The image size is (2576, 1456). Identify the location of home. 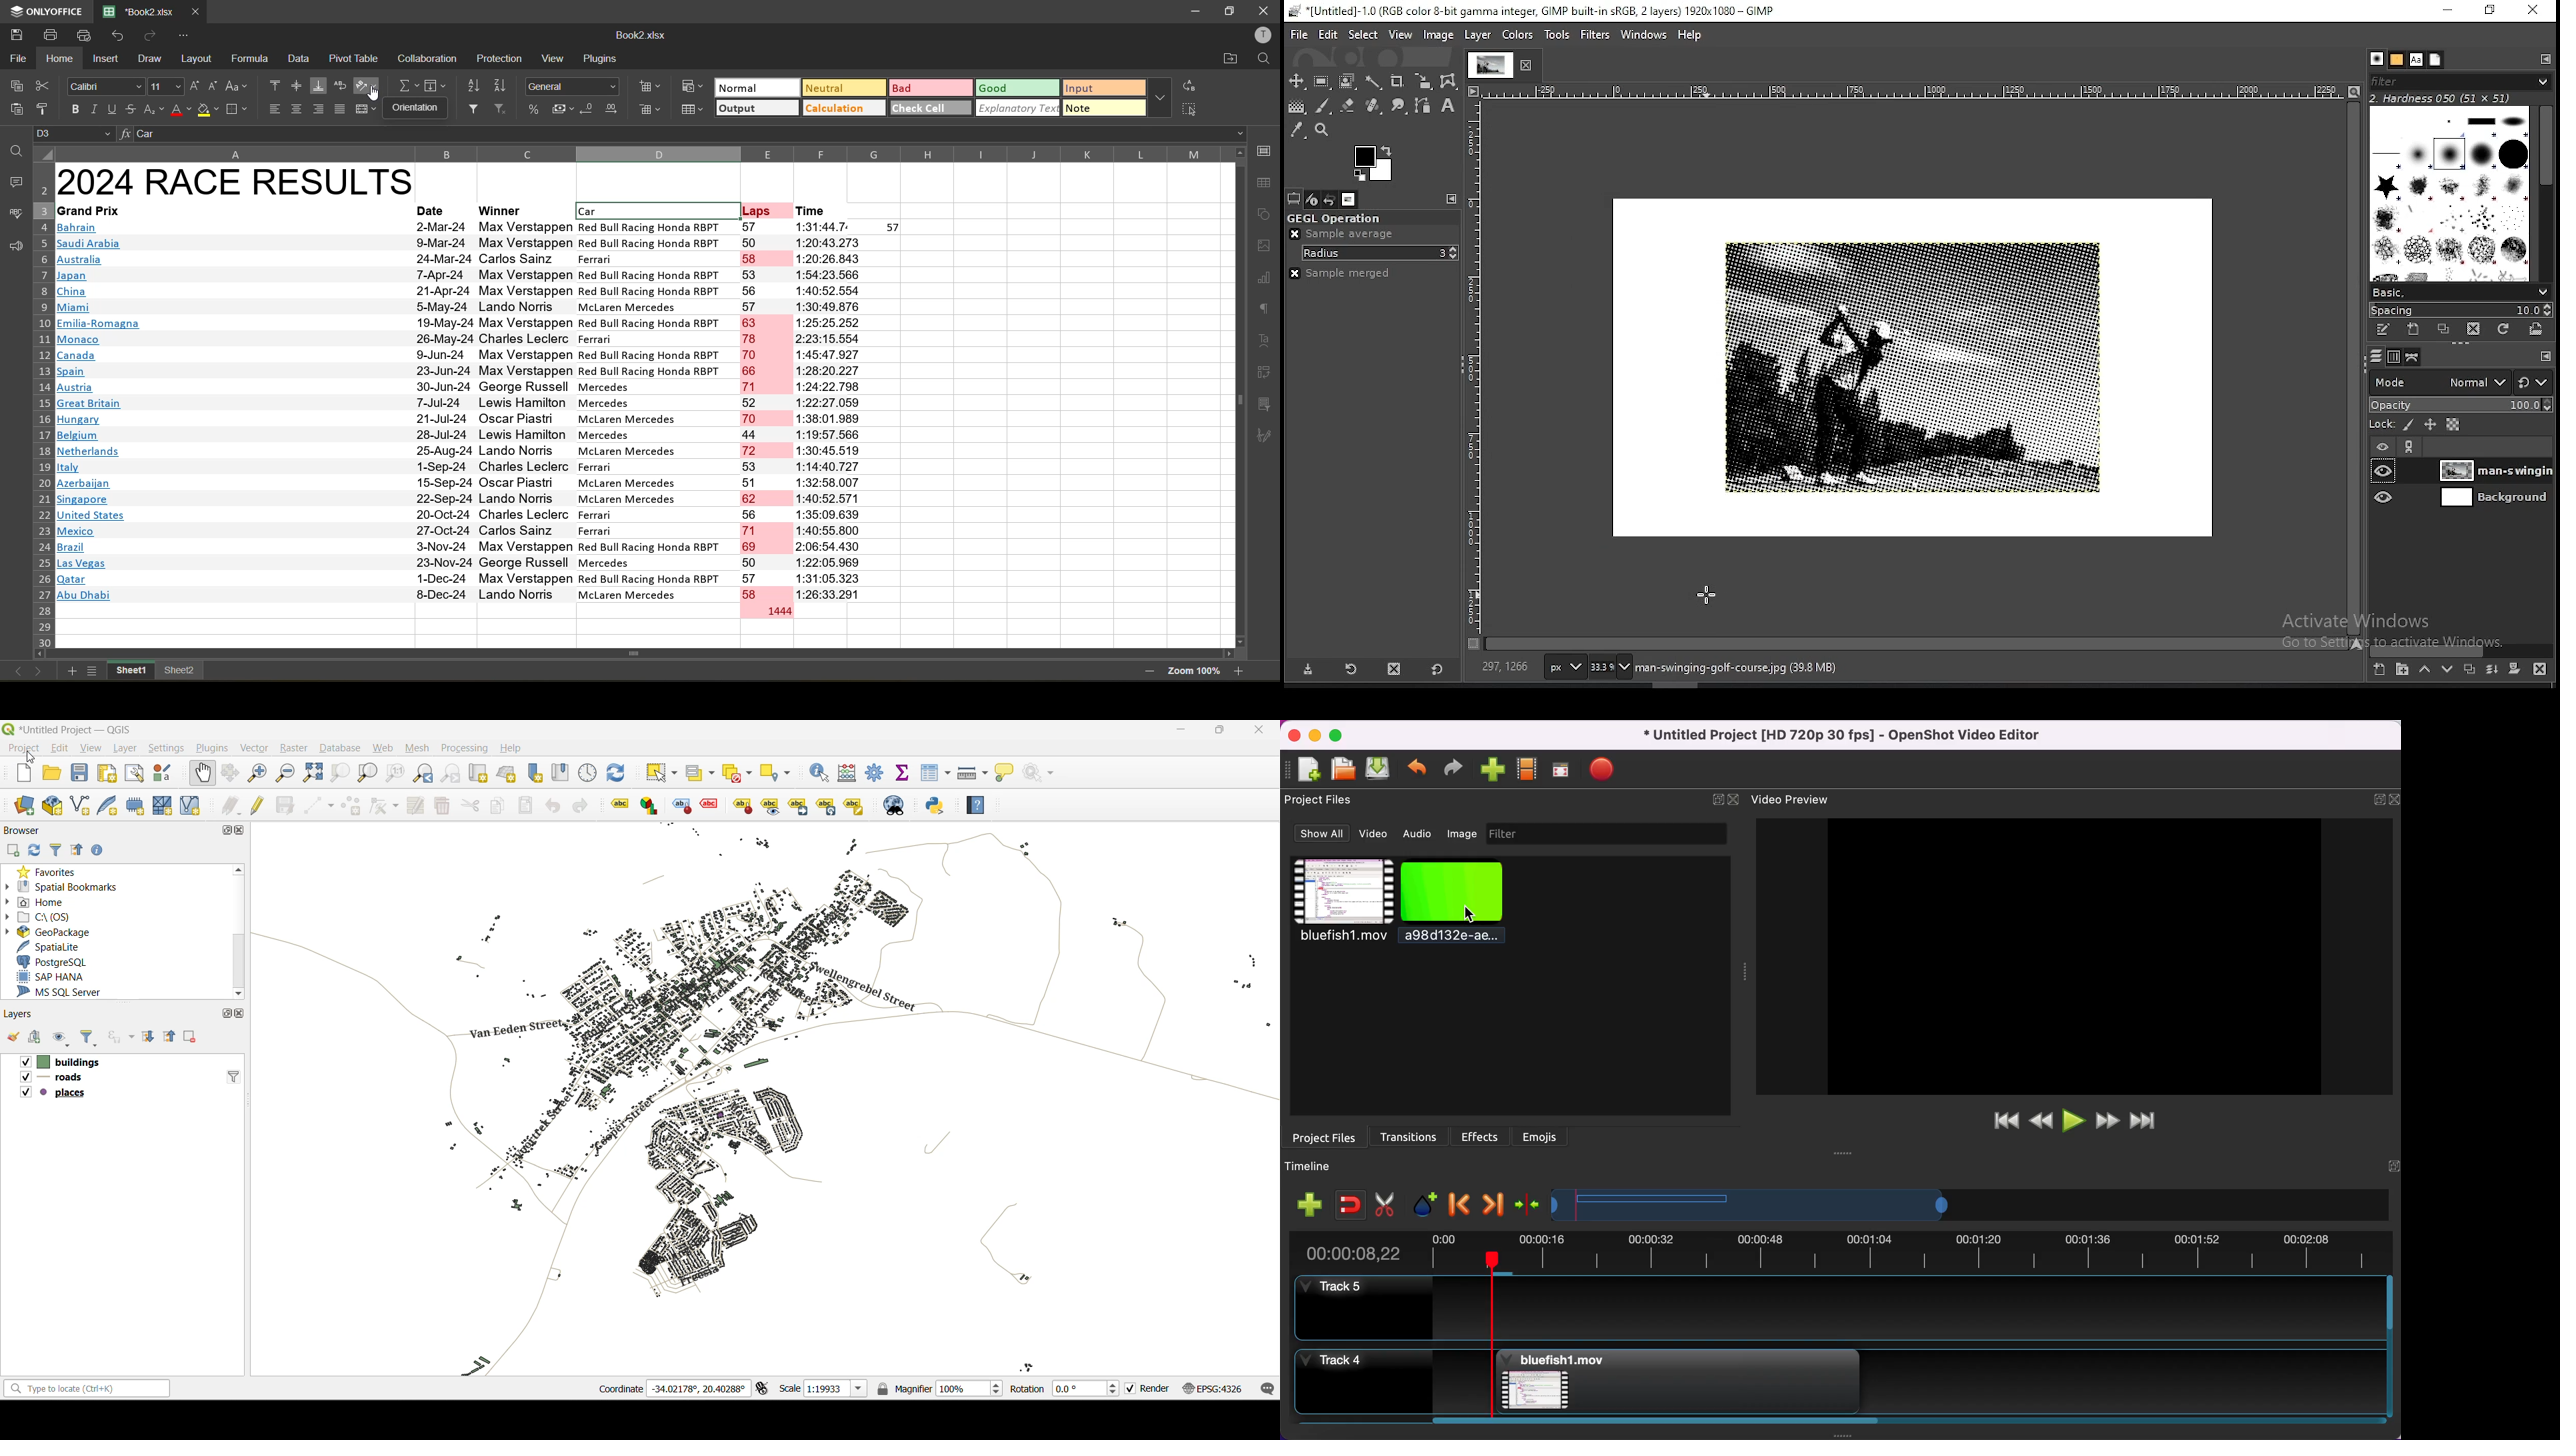
(59, 59).